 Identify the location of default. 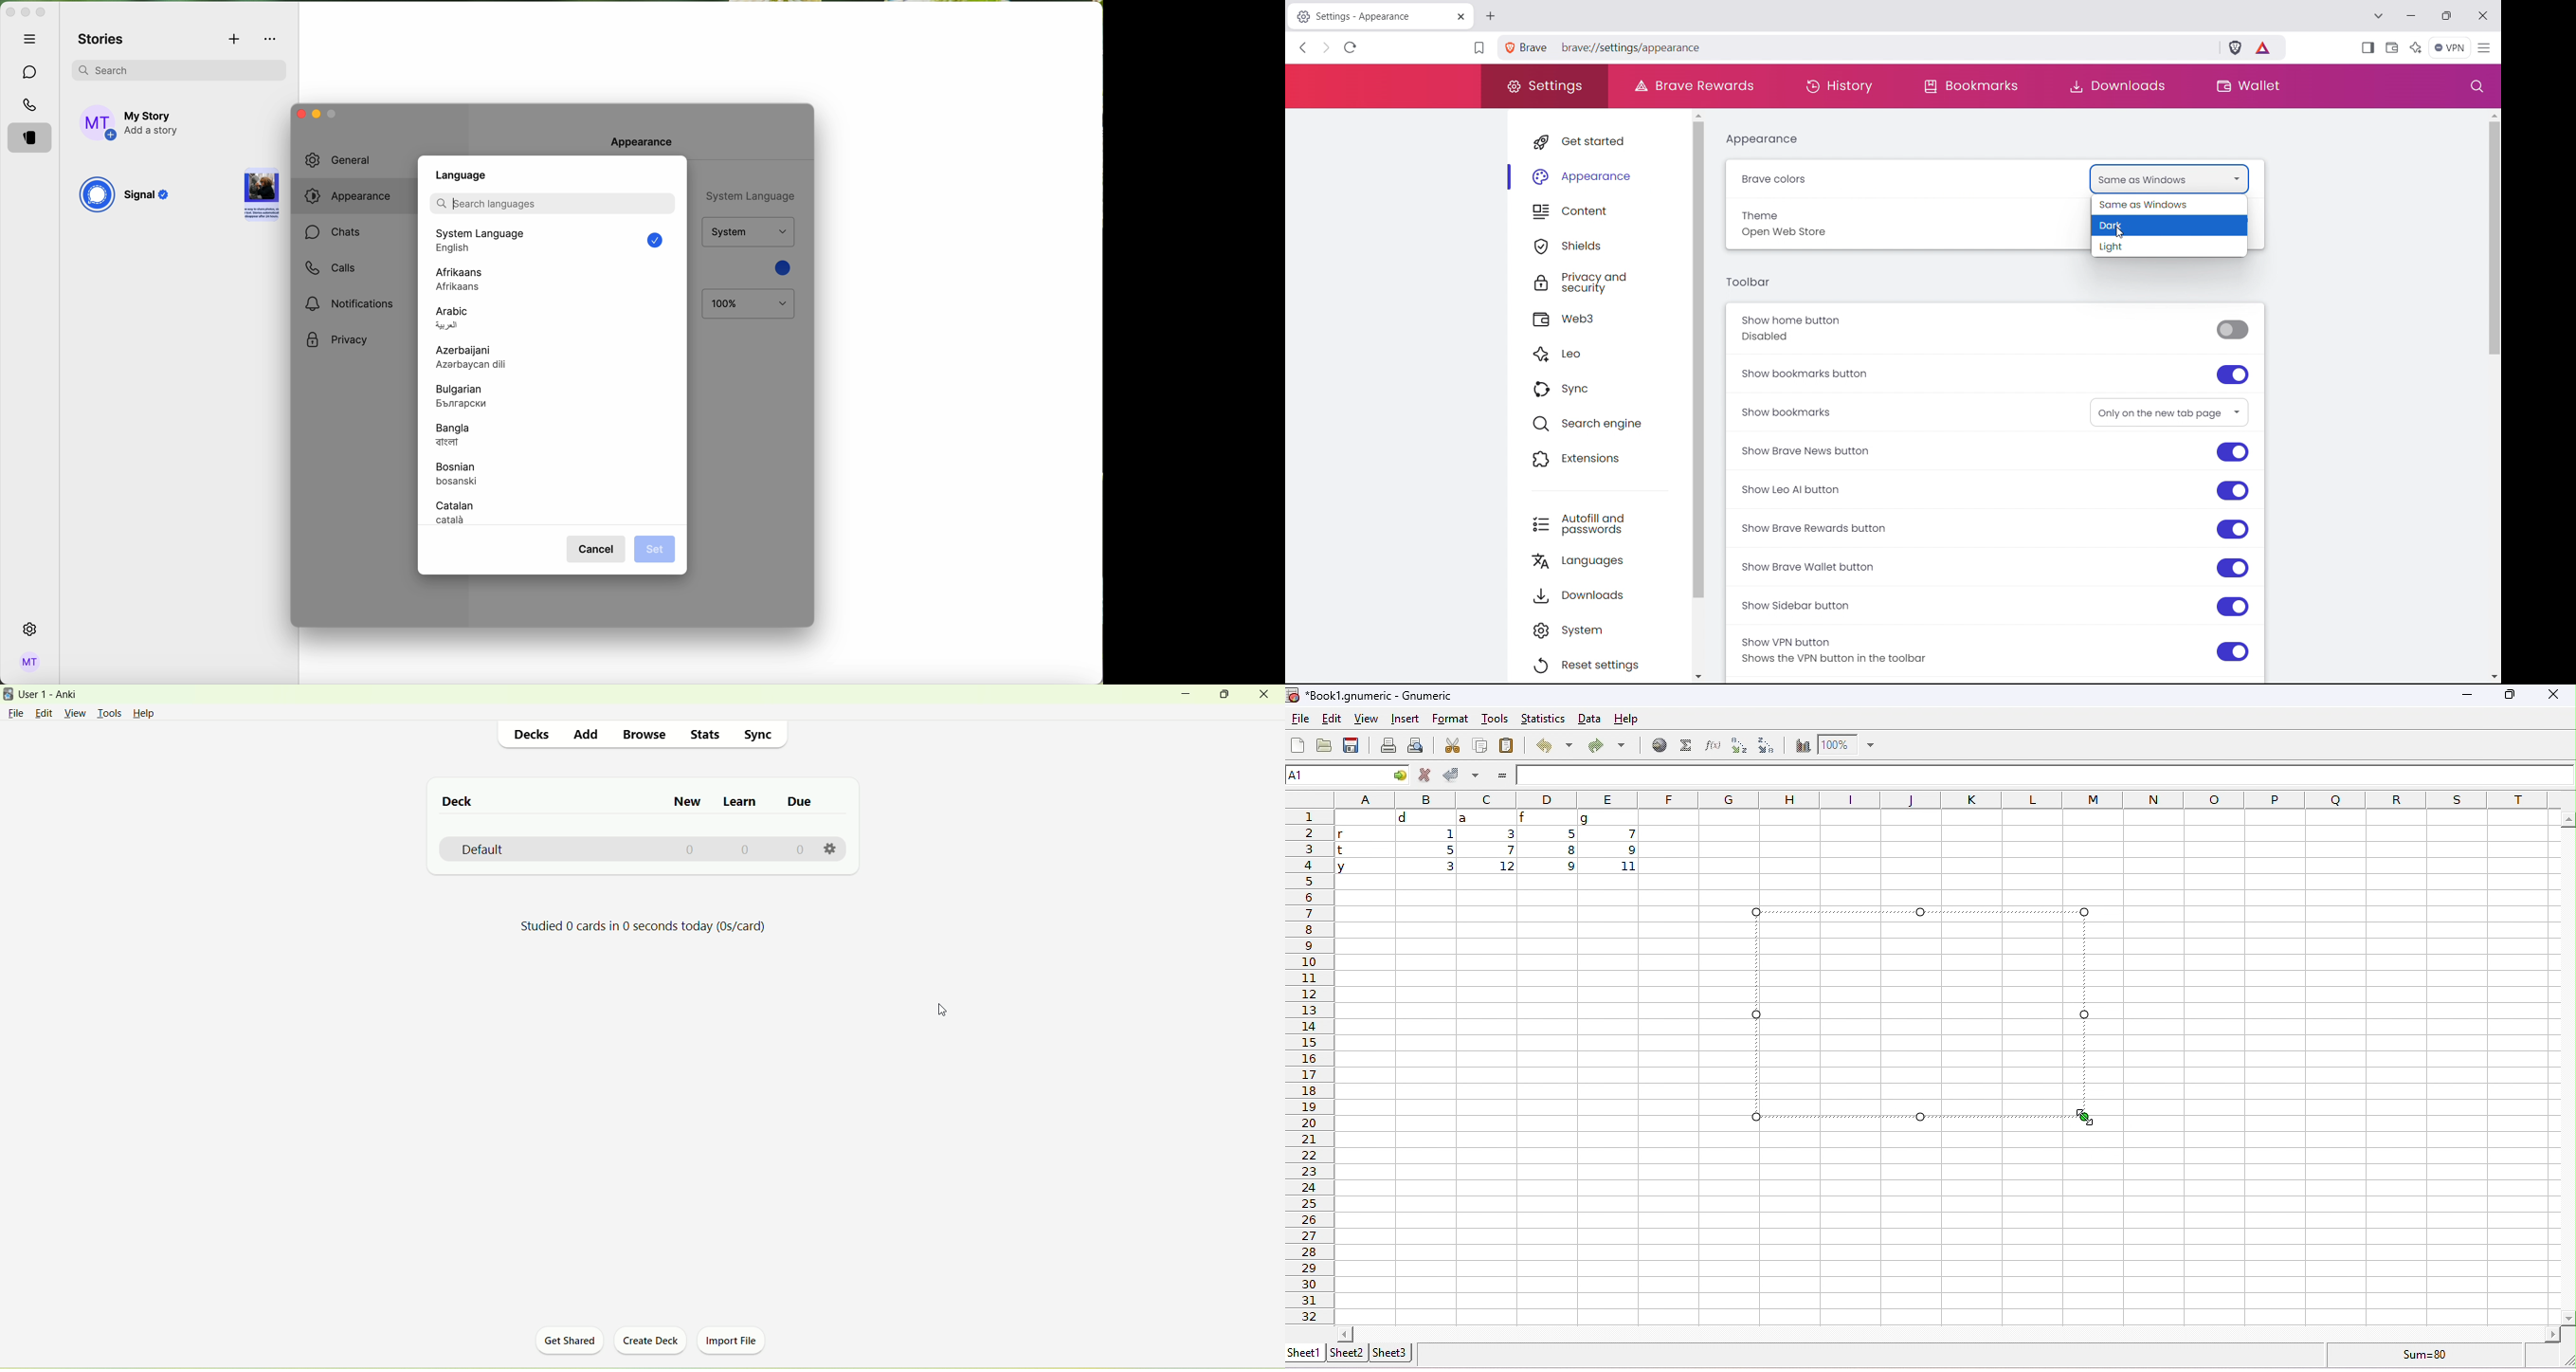
(621, 851).